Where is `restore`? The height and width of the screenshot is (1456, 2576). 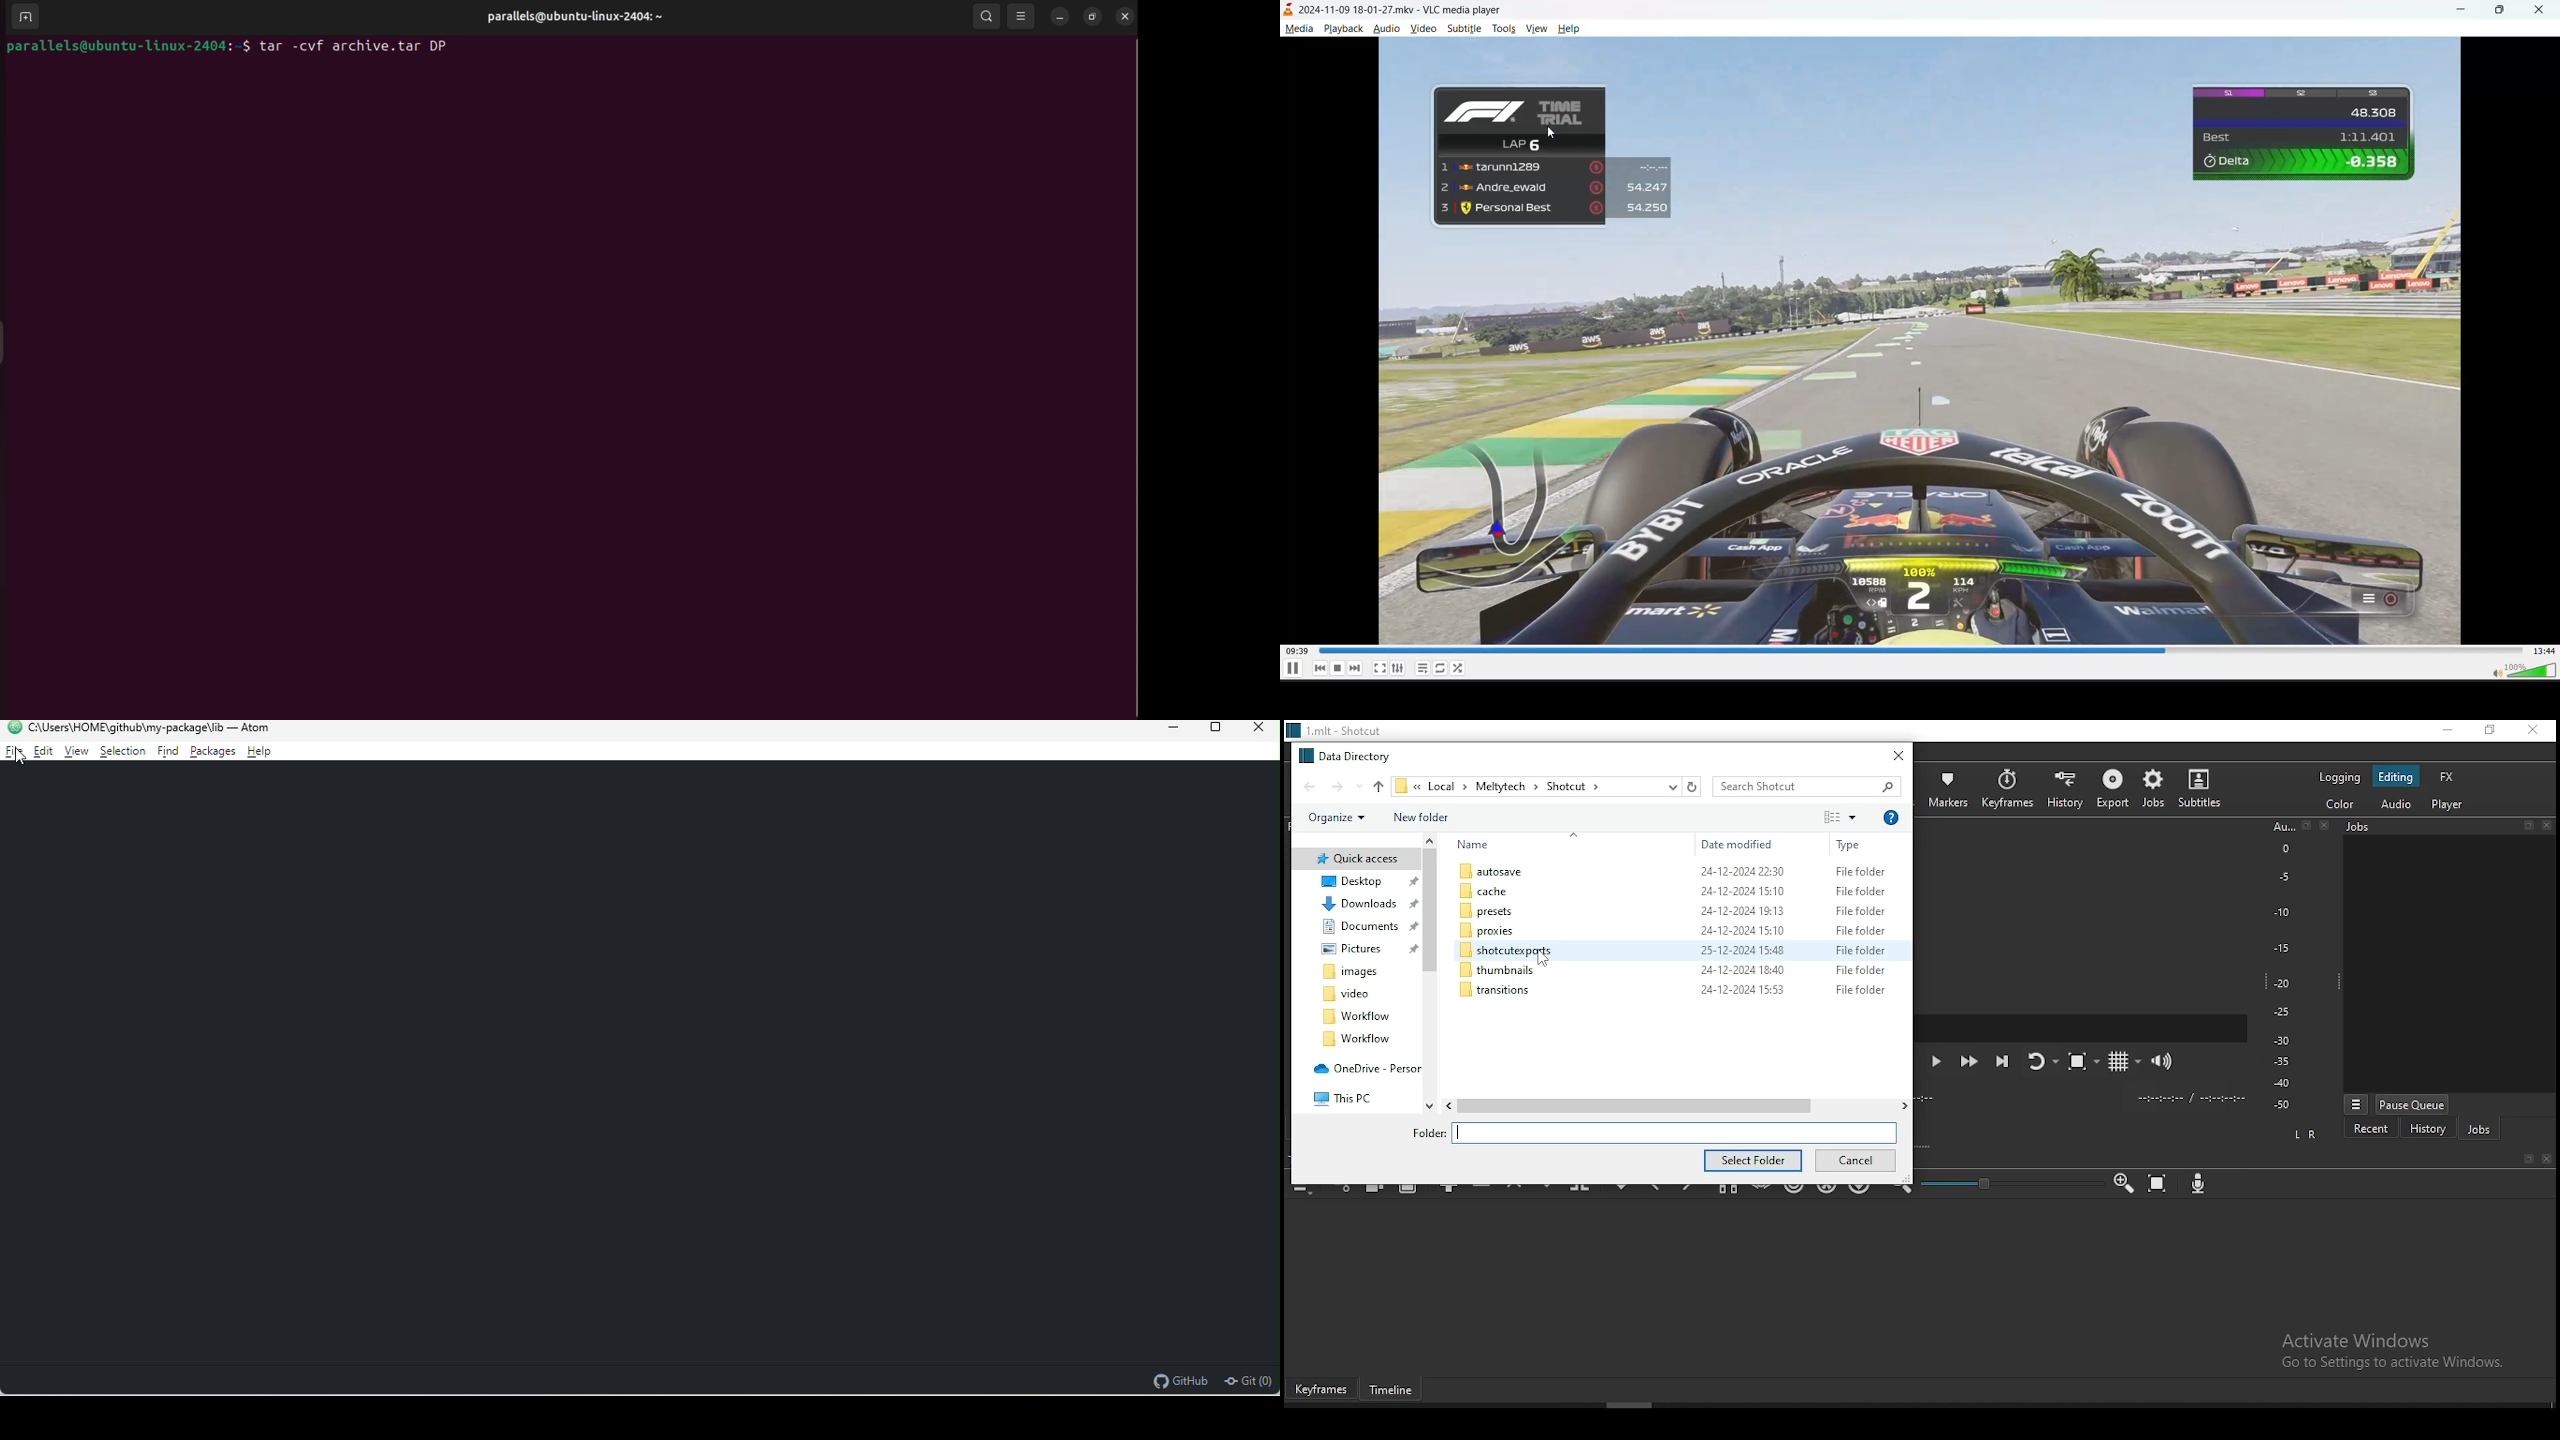
restore is located at coordinates (2489, 731).